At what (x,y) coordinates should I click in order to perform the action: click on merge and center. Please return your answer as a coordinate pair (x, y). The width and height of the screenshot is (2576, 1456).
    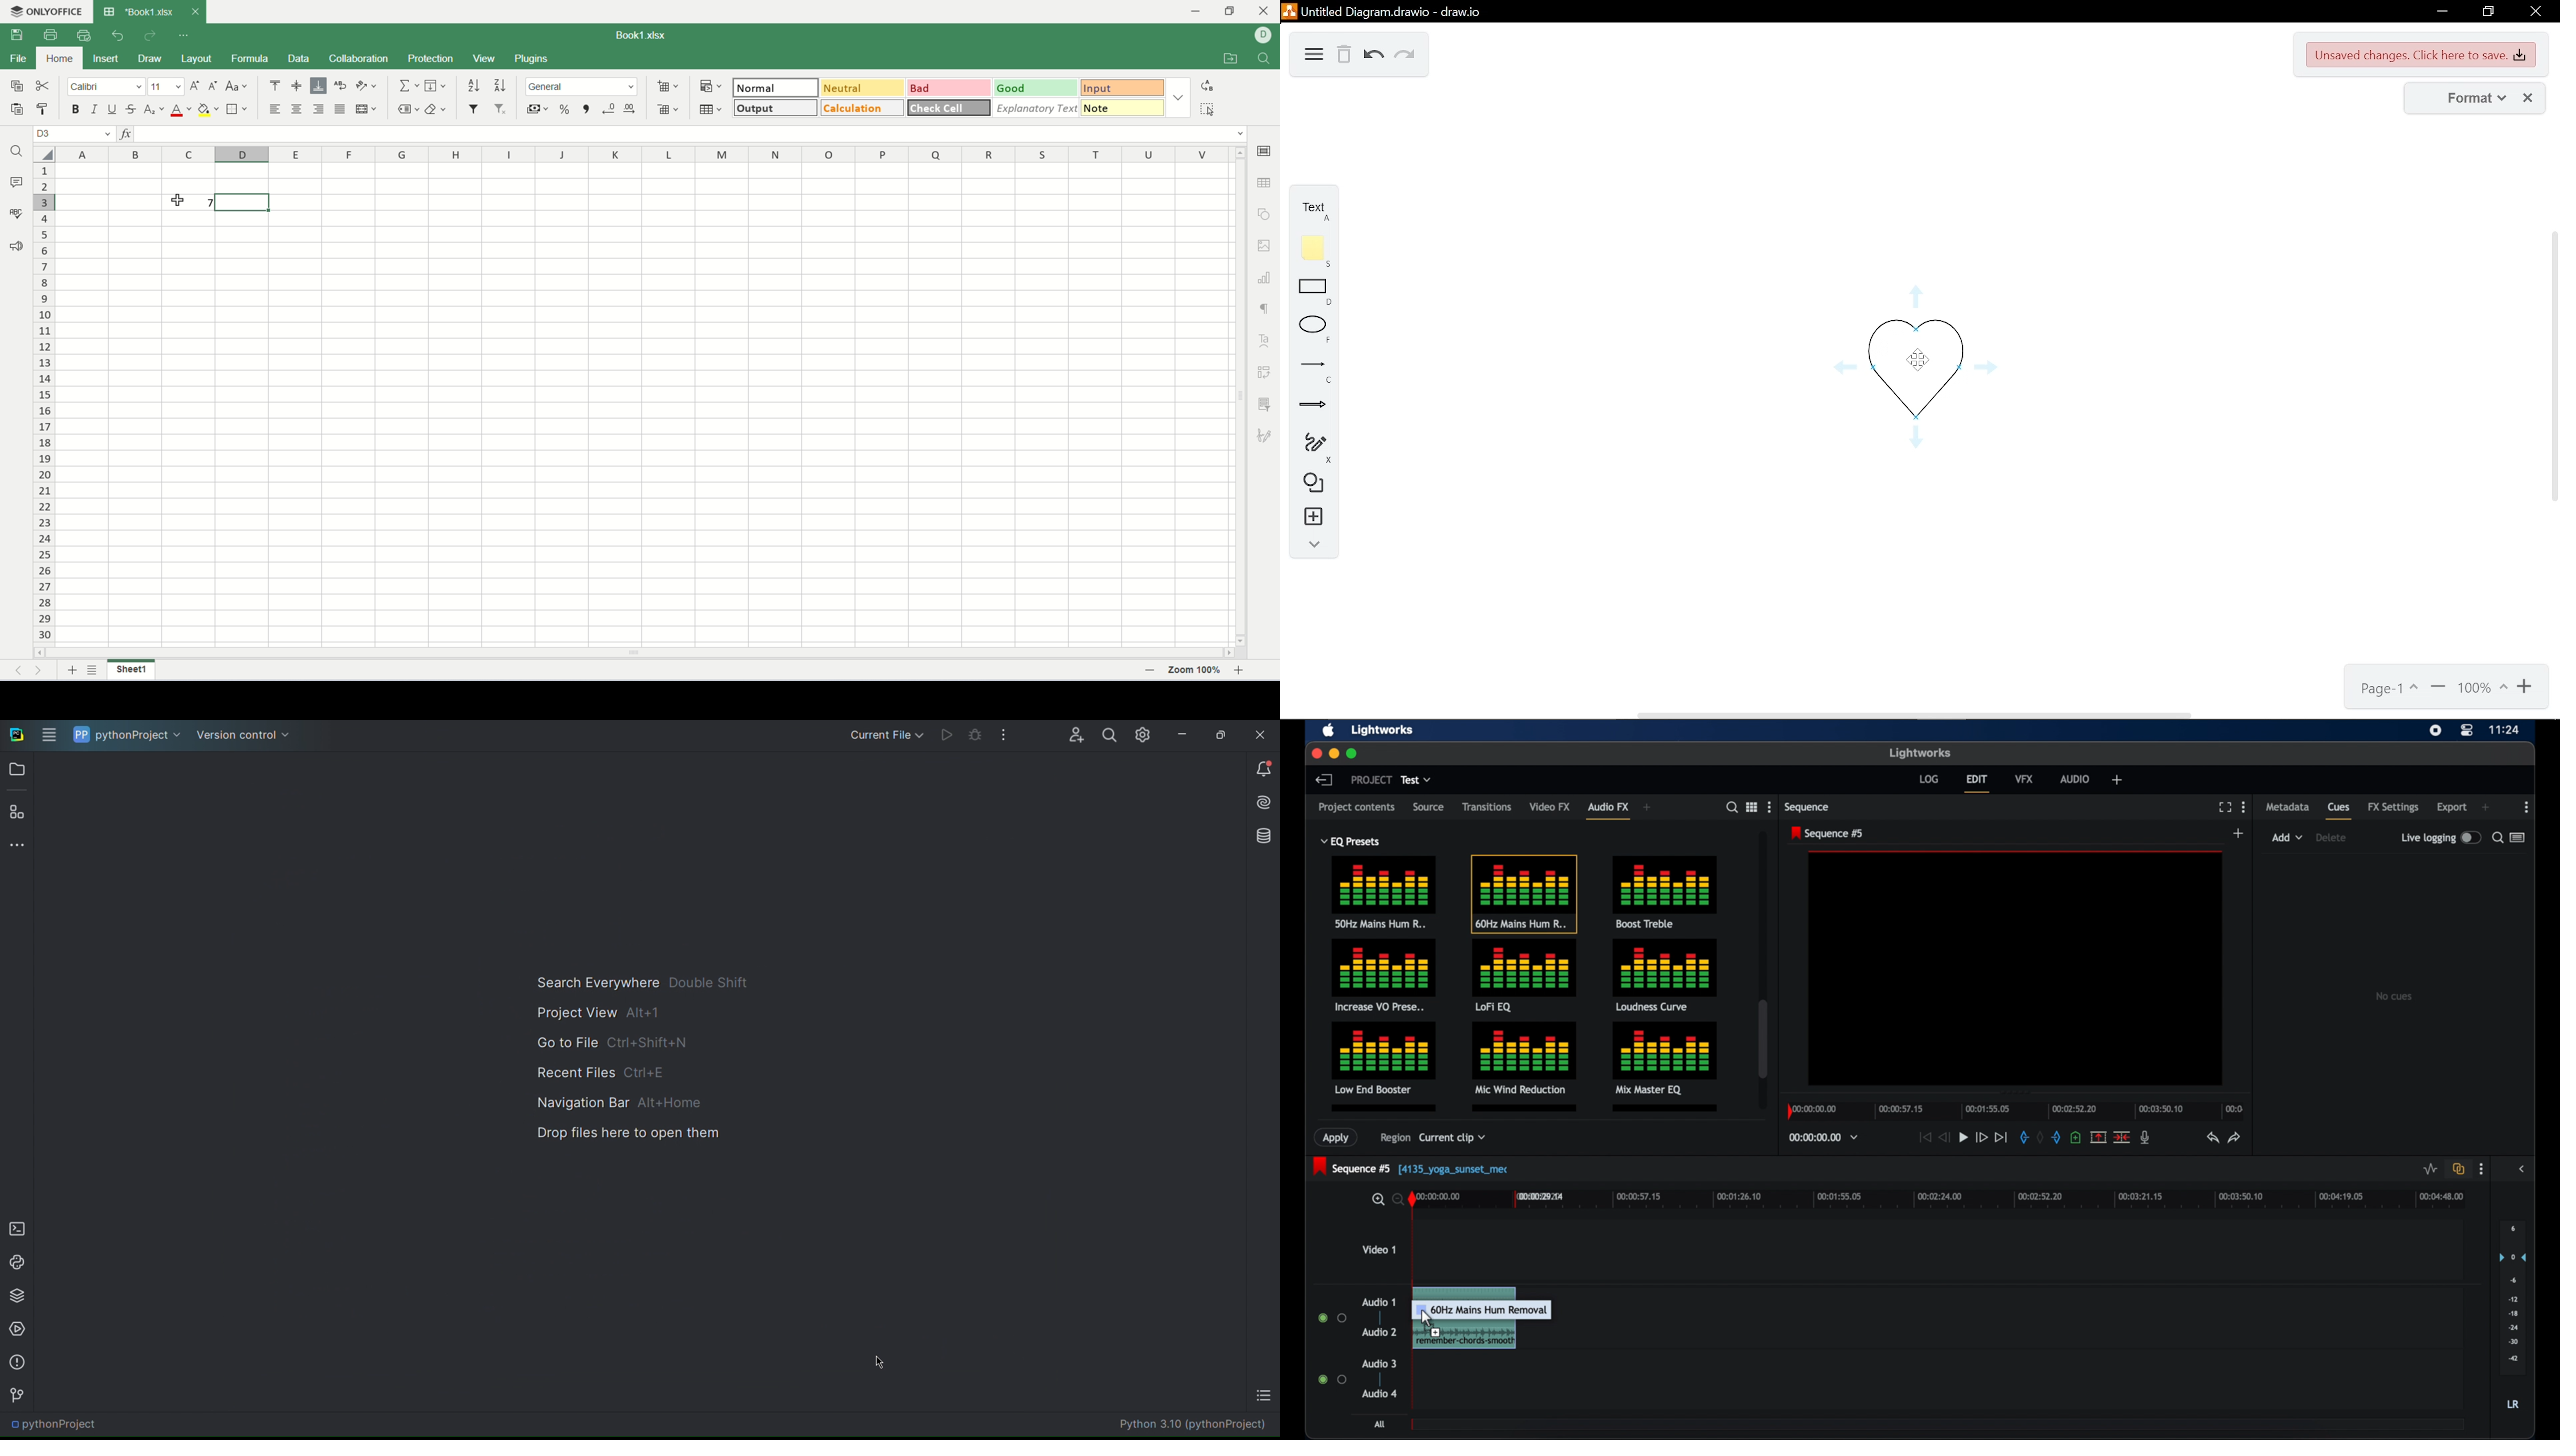
    Looking at the image, I should click on (367, 109).